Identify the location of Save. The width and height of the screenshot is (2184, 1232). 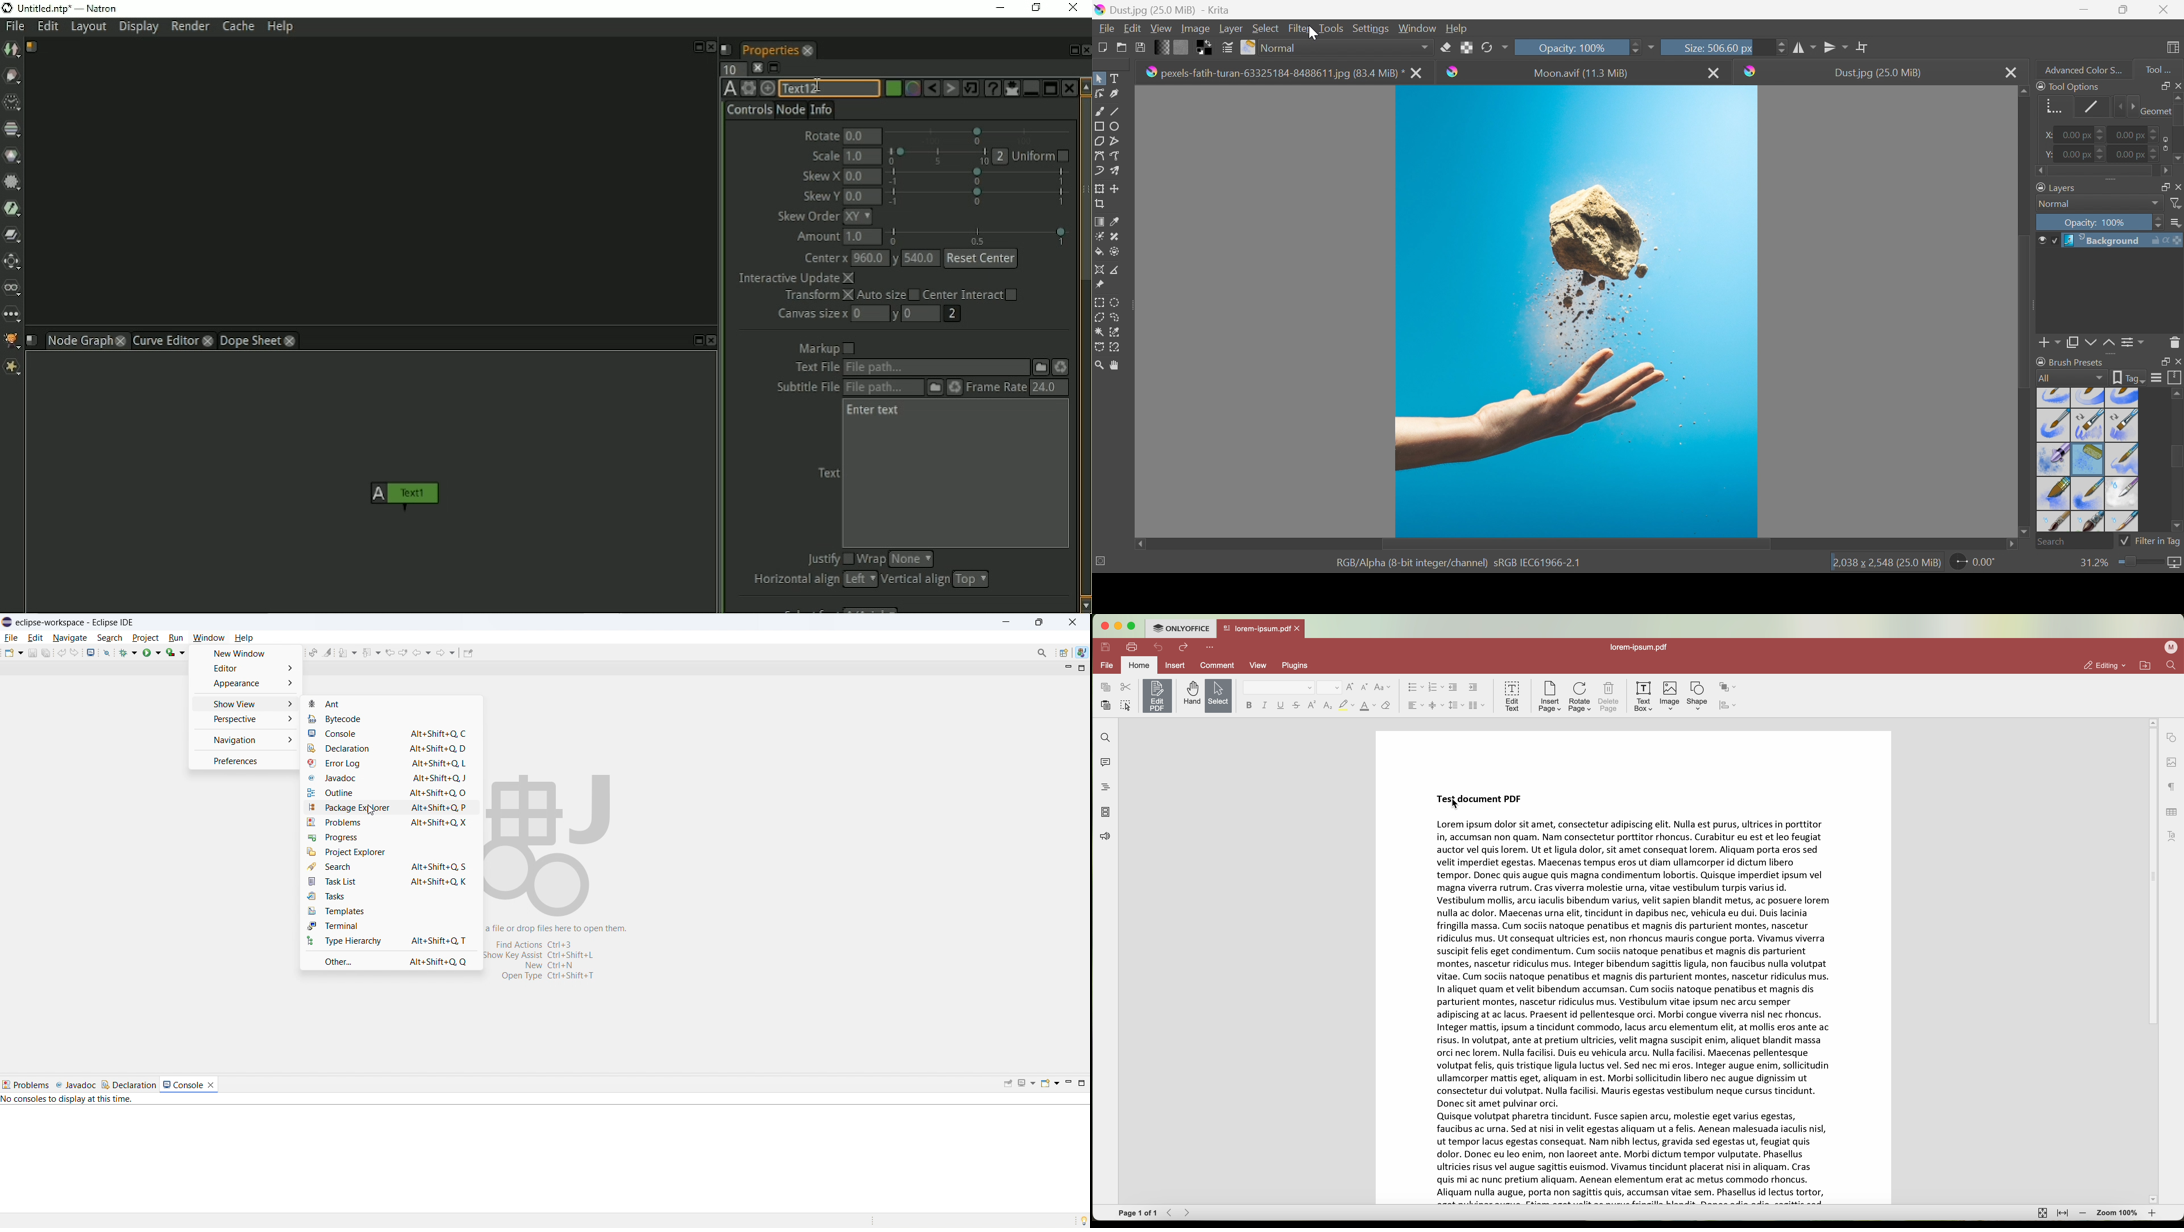
(1139, 46).